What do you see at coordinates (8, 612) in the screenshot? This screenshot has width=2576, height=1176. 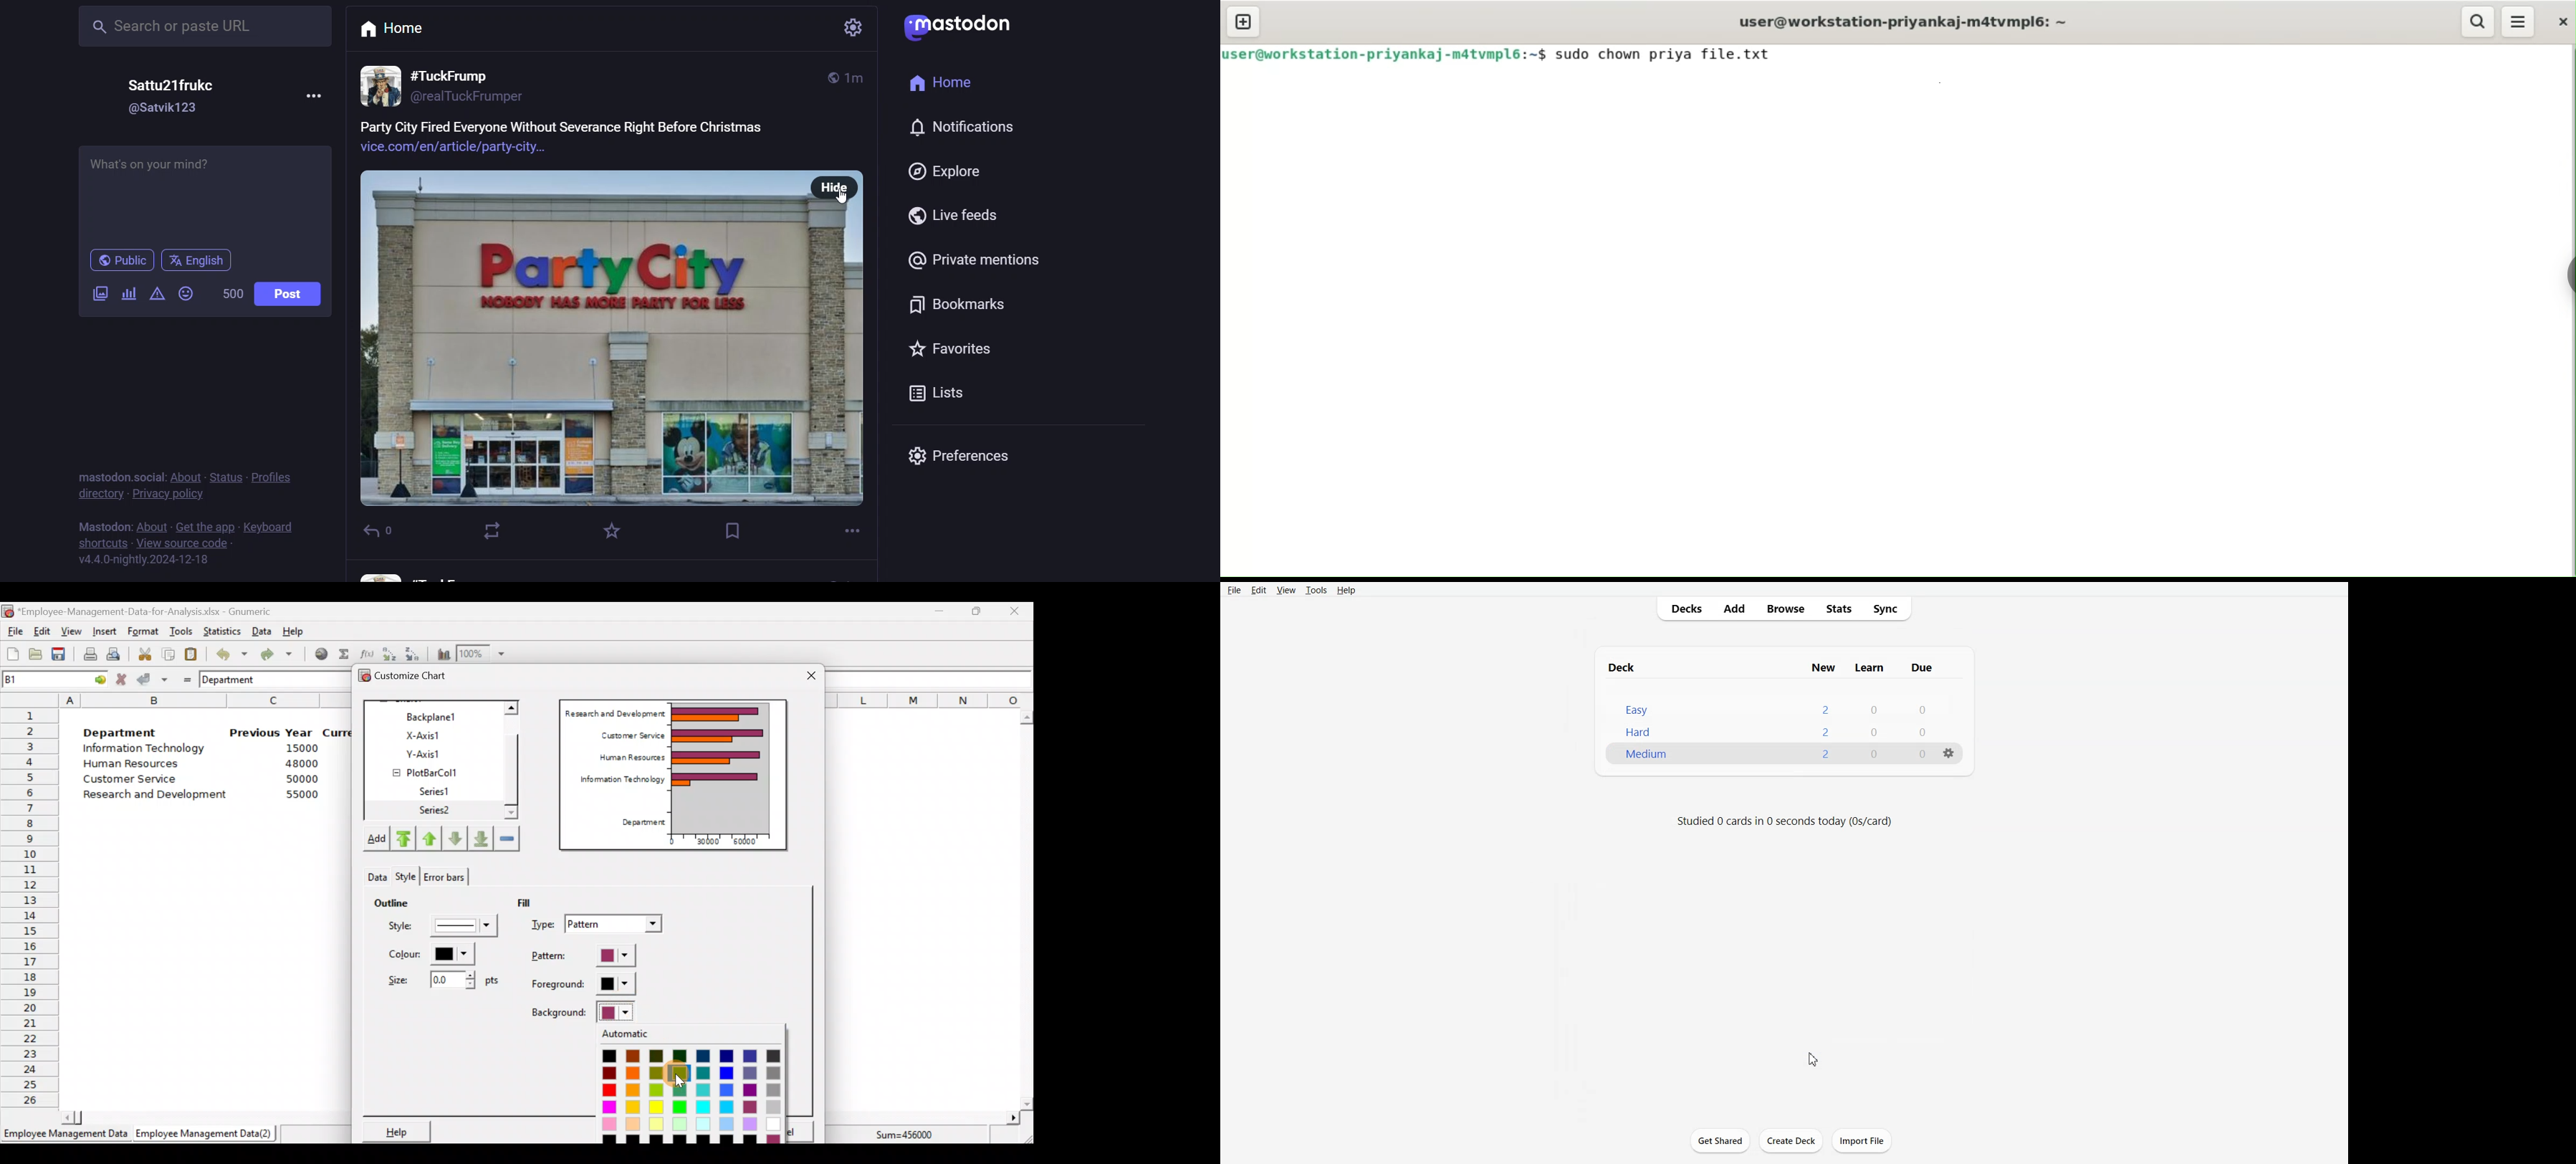 I see `Gnumeric logo` at bounding box center [8, 612].